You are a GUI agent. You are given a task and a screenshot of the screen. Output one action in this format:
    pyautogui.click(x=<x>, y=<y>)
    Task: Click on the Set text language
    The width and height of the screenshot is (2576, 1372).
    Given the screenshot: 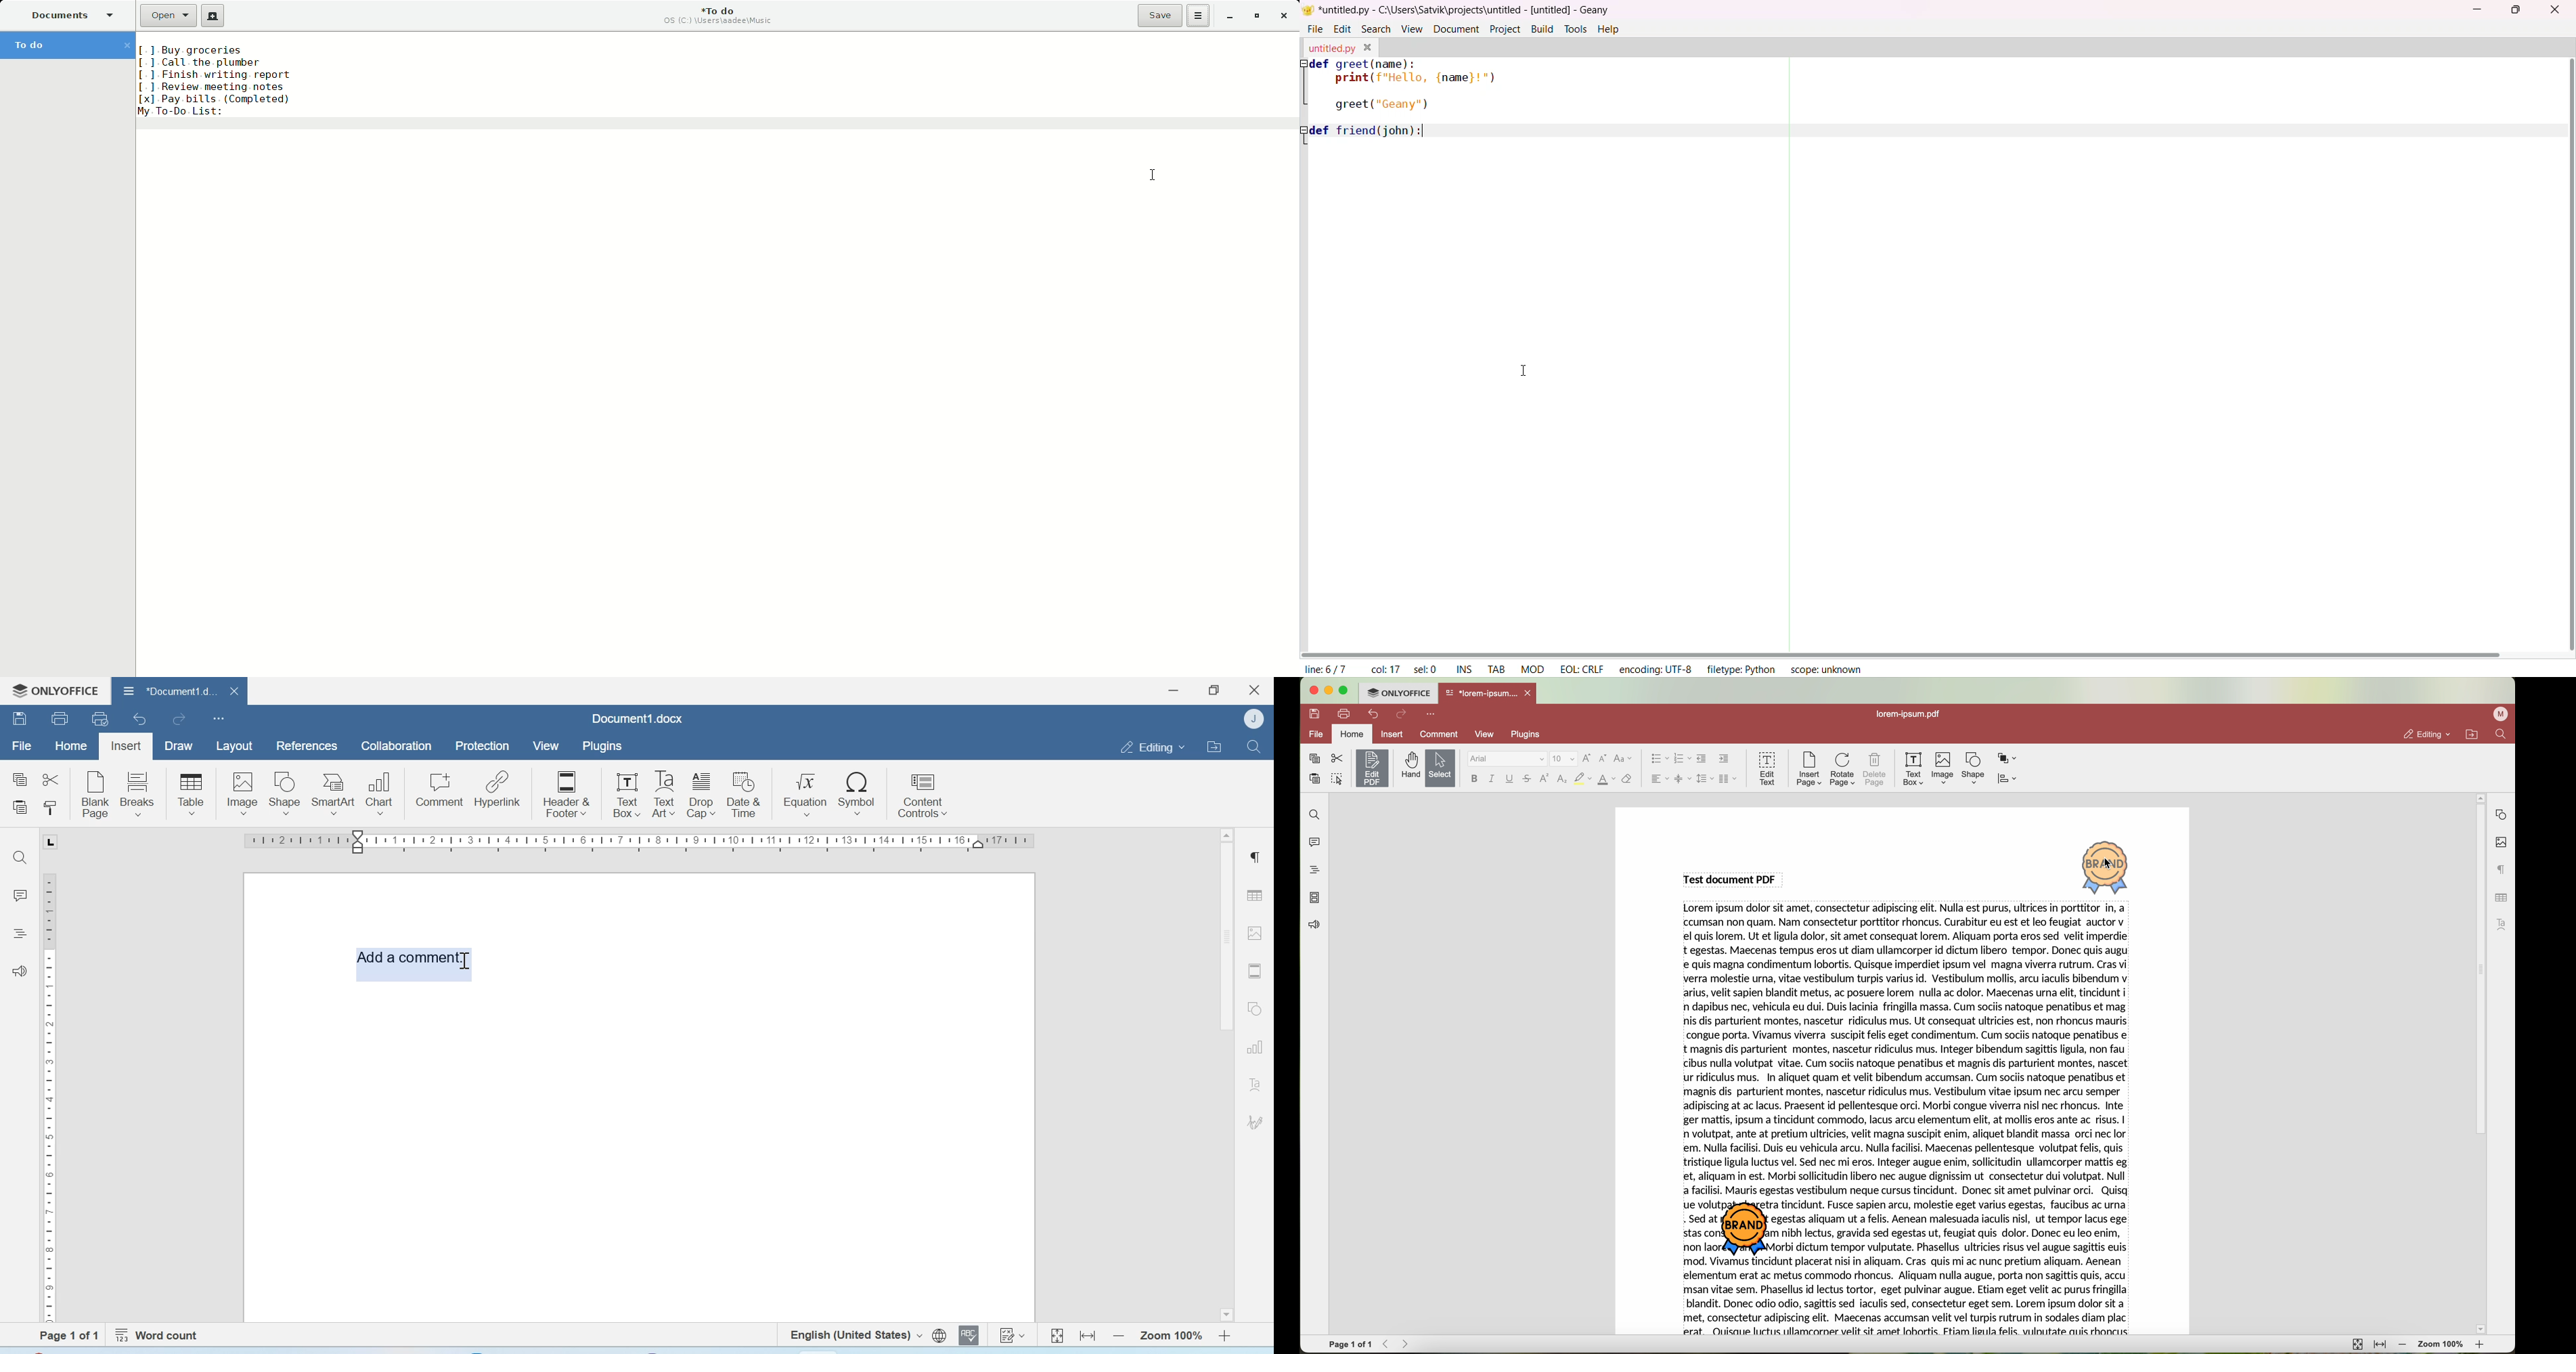 What is the action you would take?
    pyautogui.click(x=854, y=1334)
    